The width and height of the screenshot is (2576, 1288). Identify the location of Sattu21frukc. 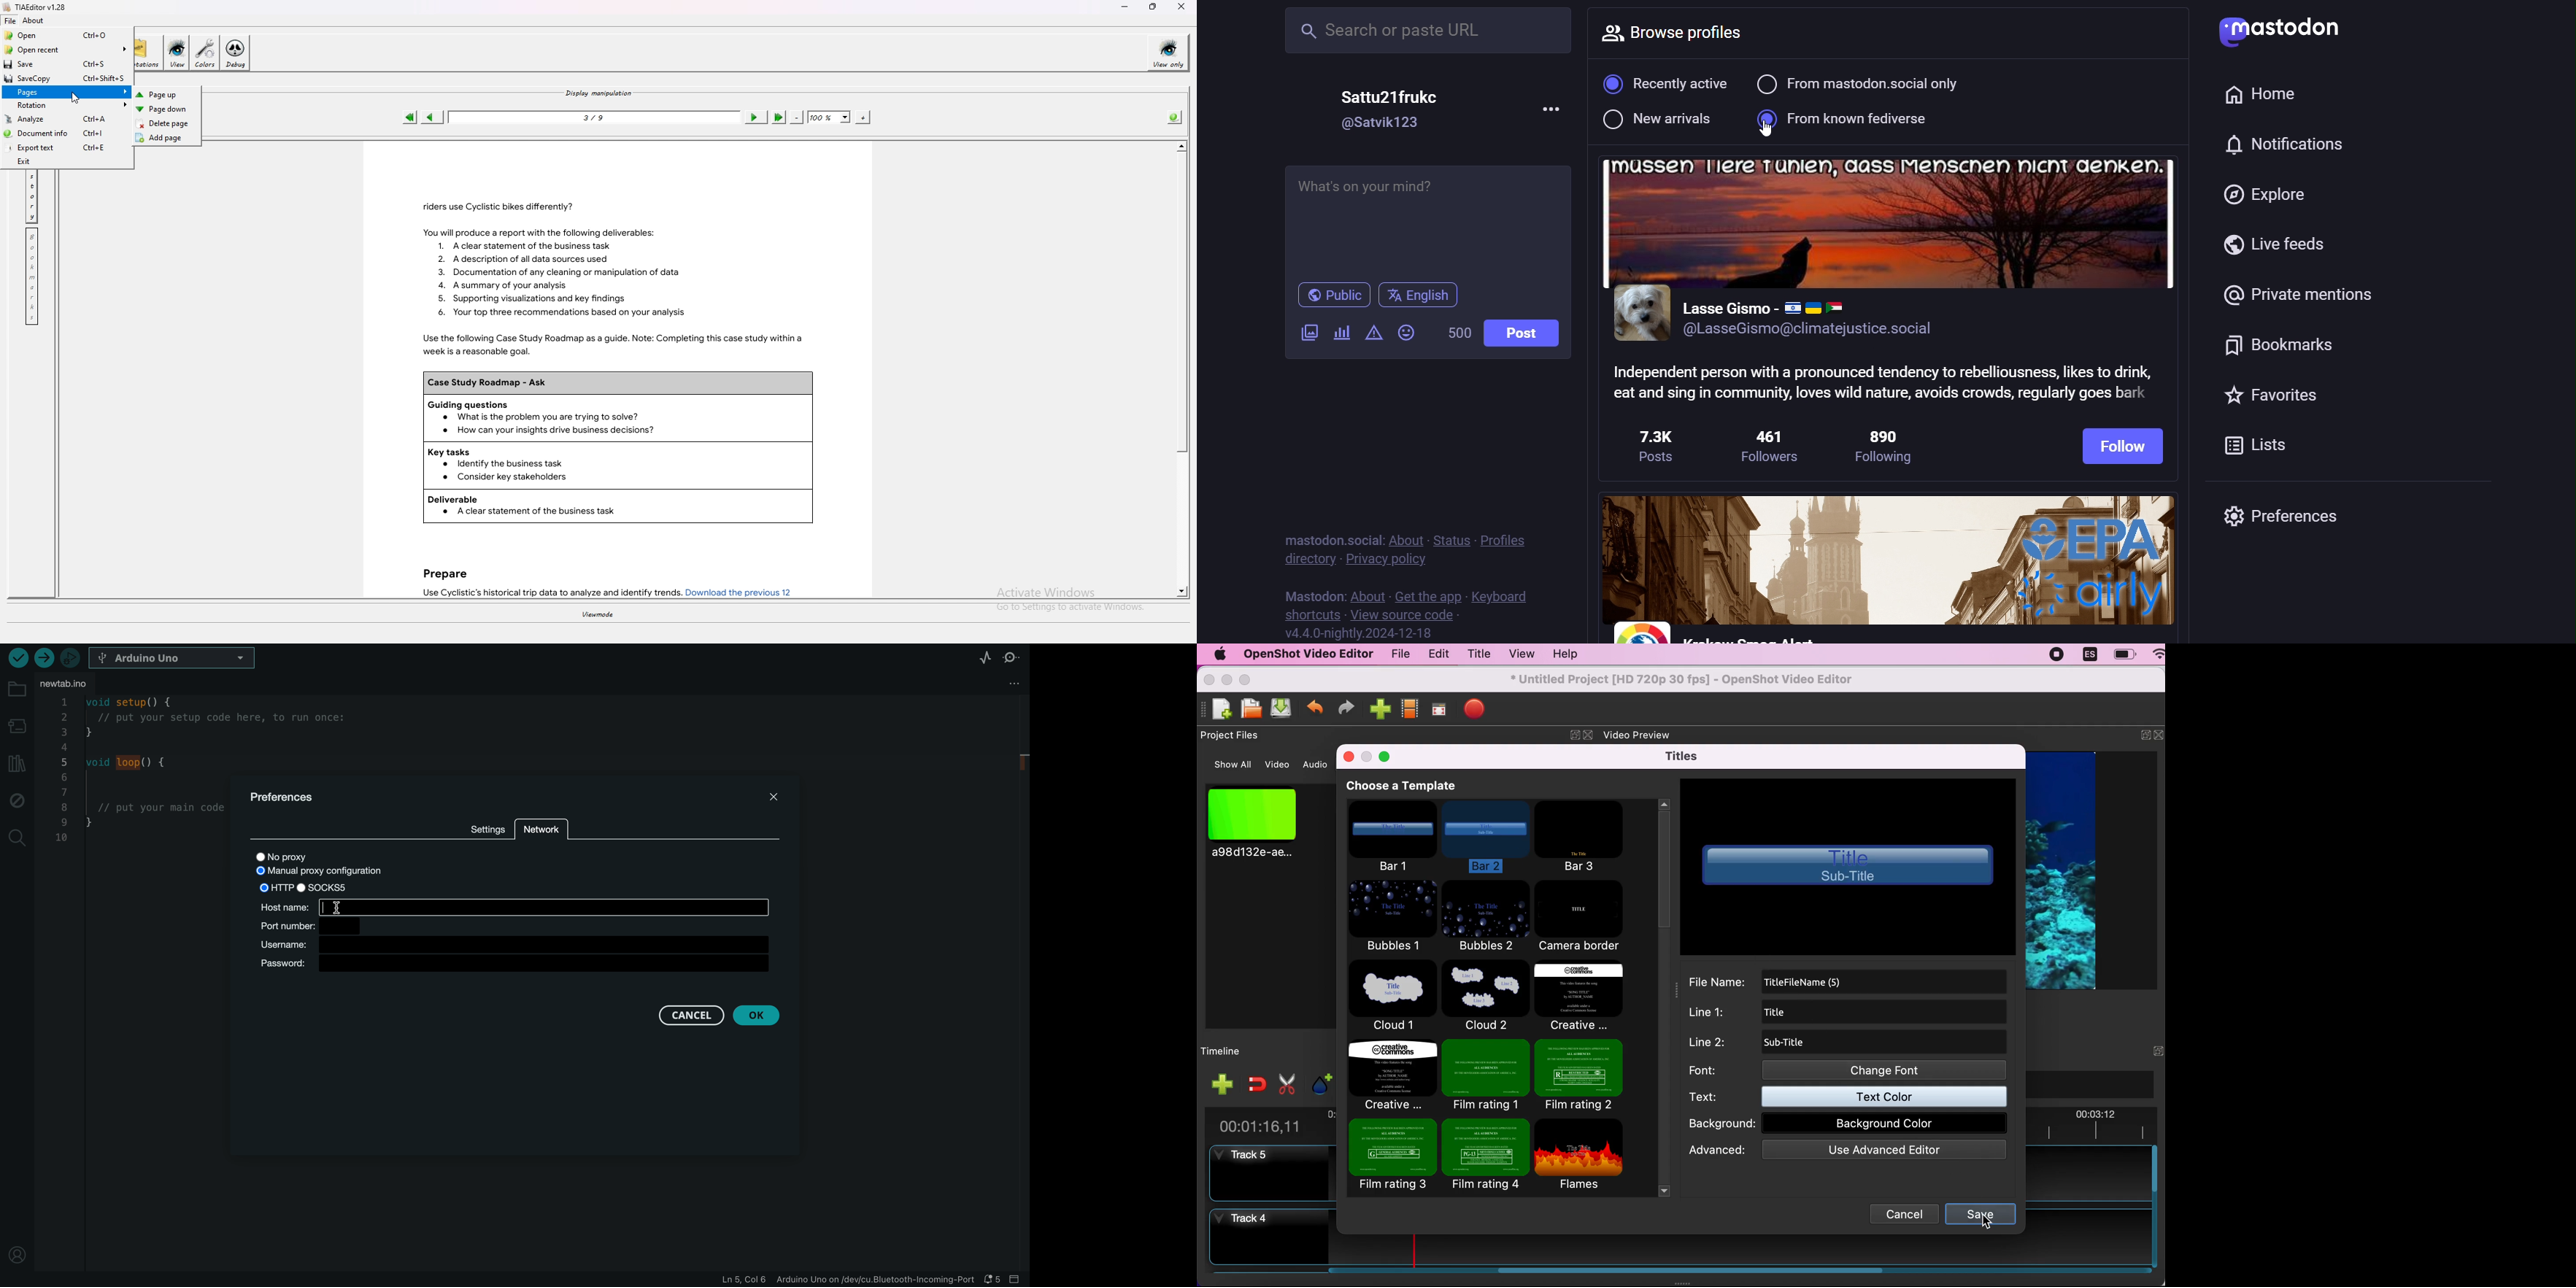
(1387, 95).